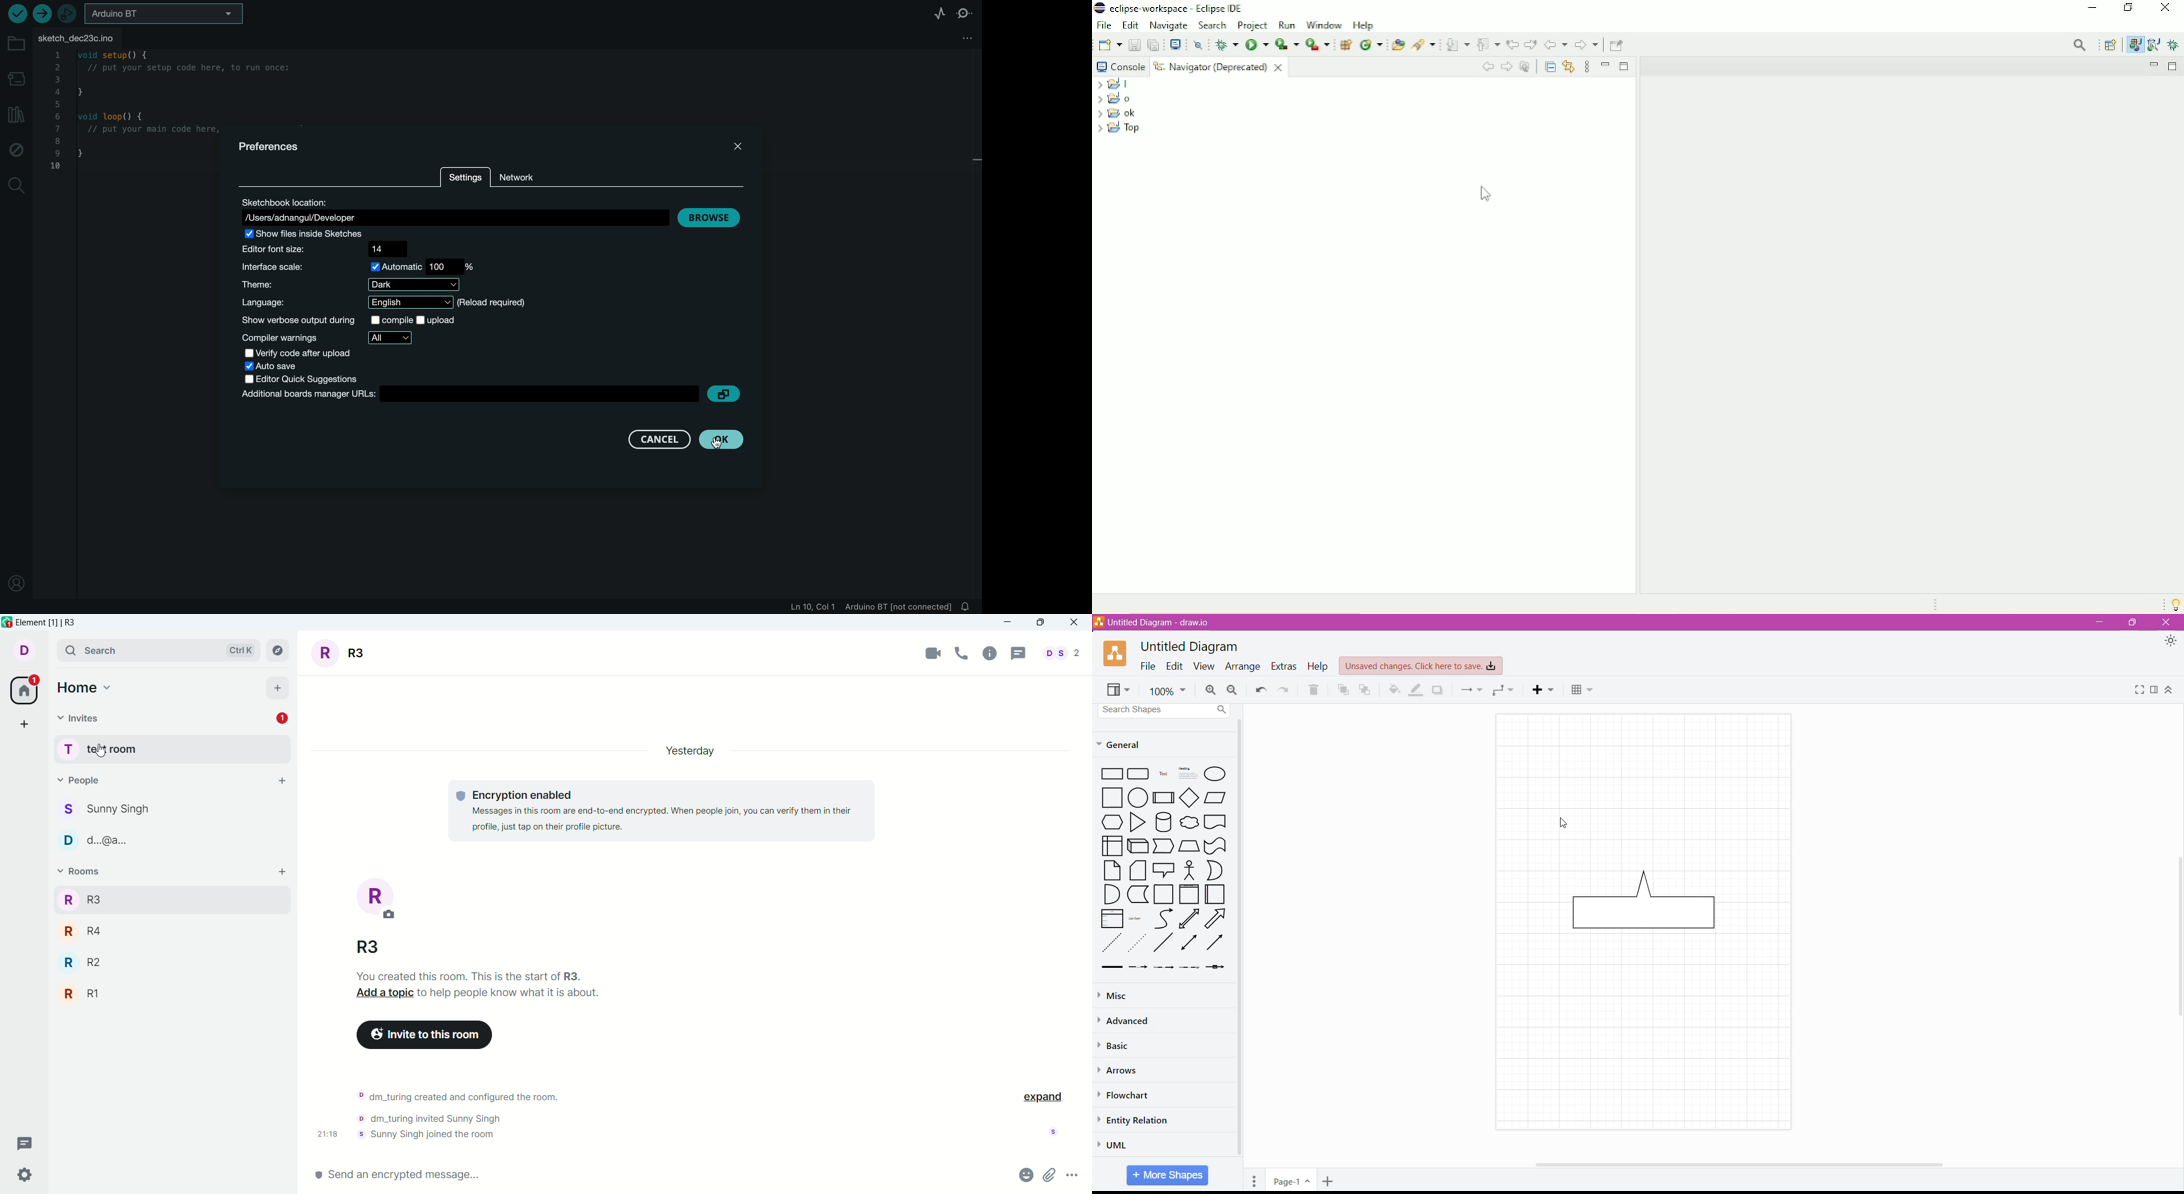 The height and width of the screenshot is (1204, 2184). Describe the element at coordinates (1126, 1021) in the screenshot. I see `Advanced` at that location.